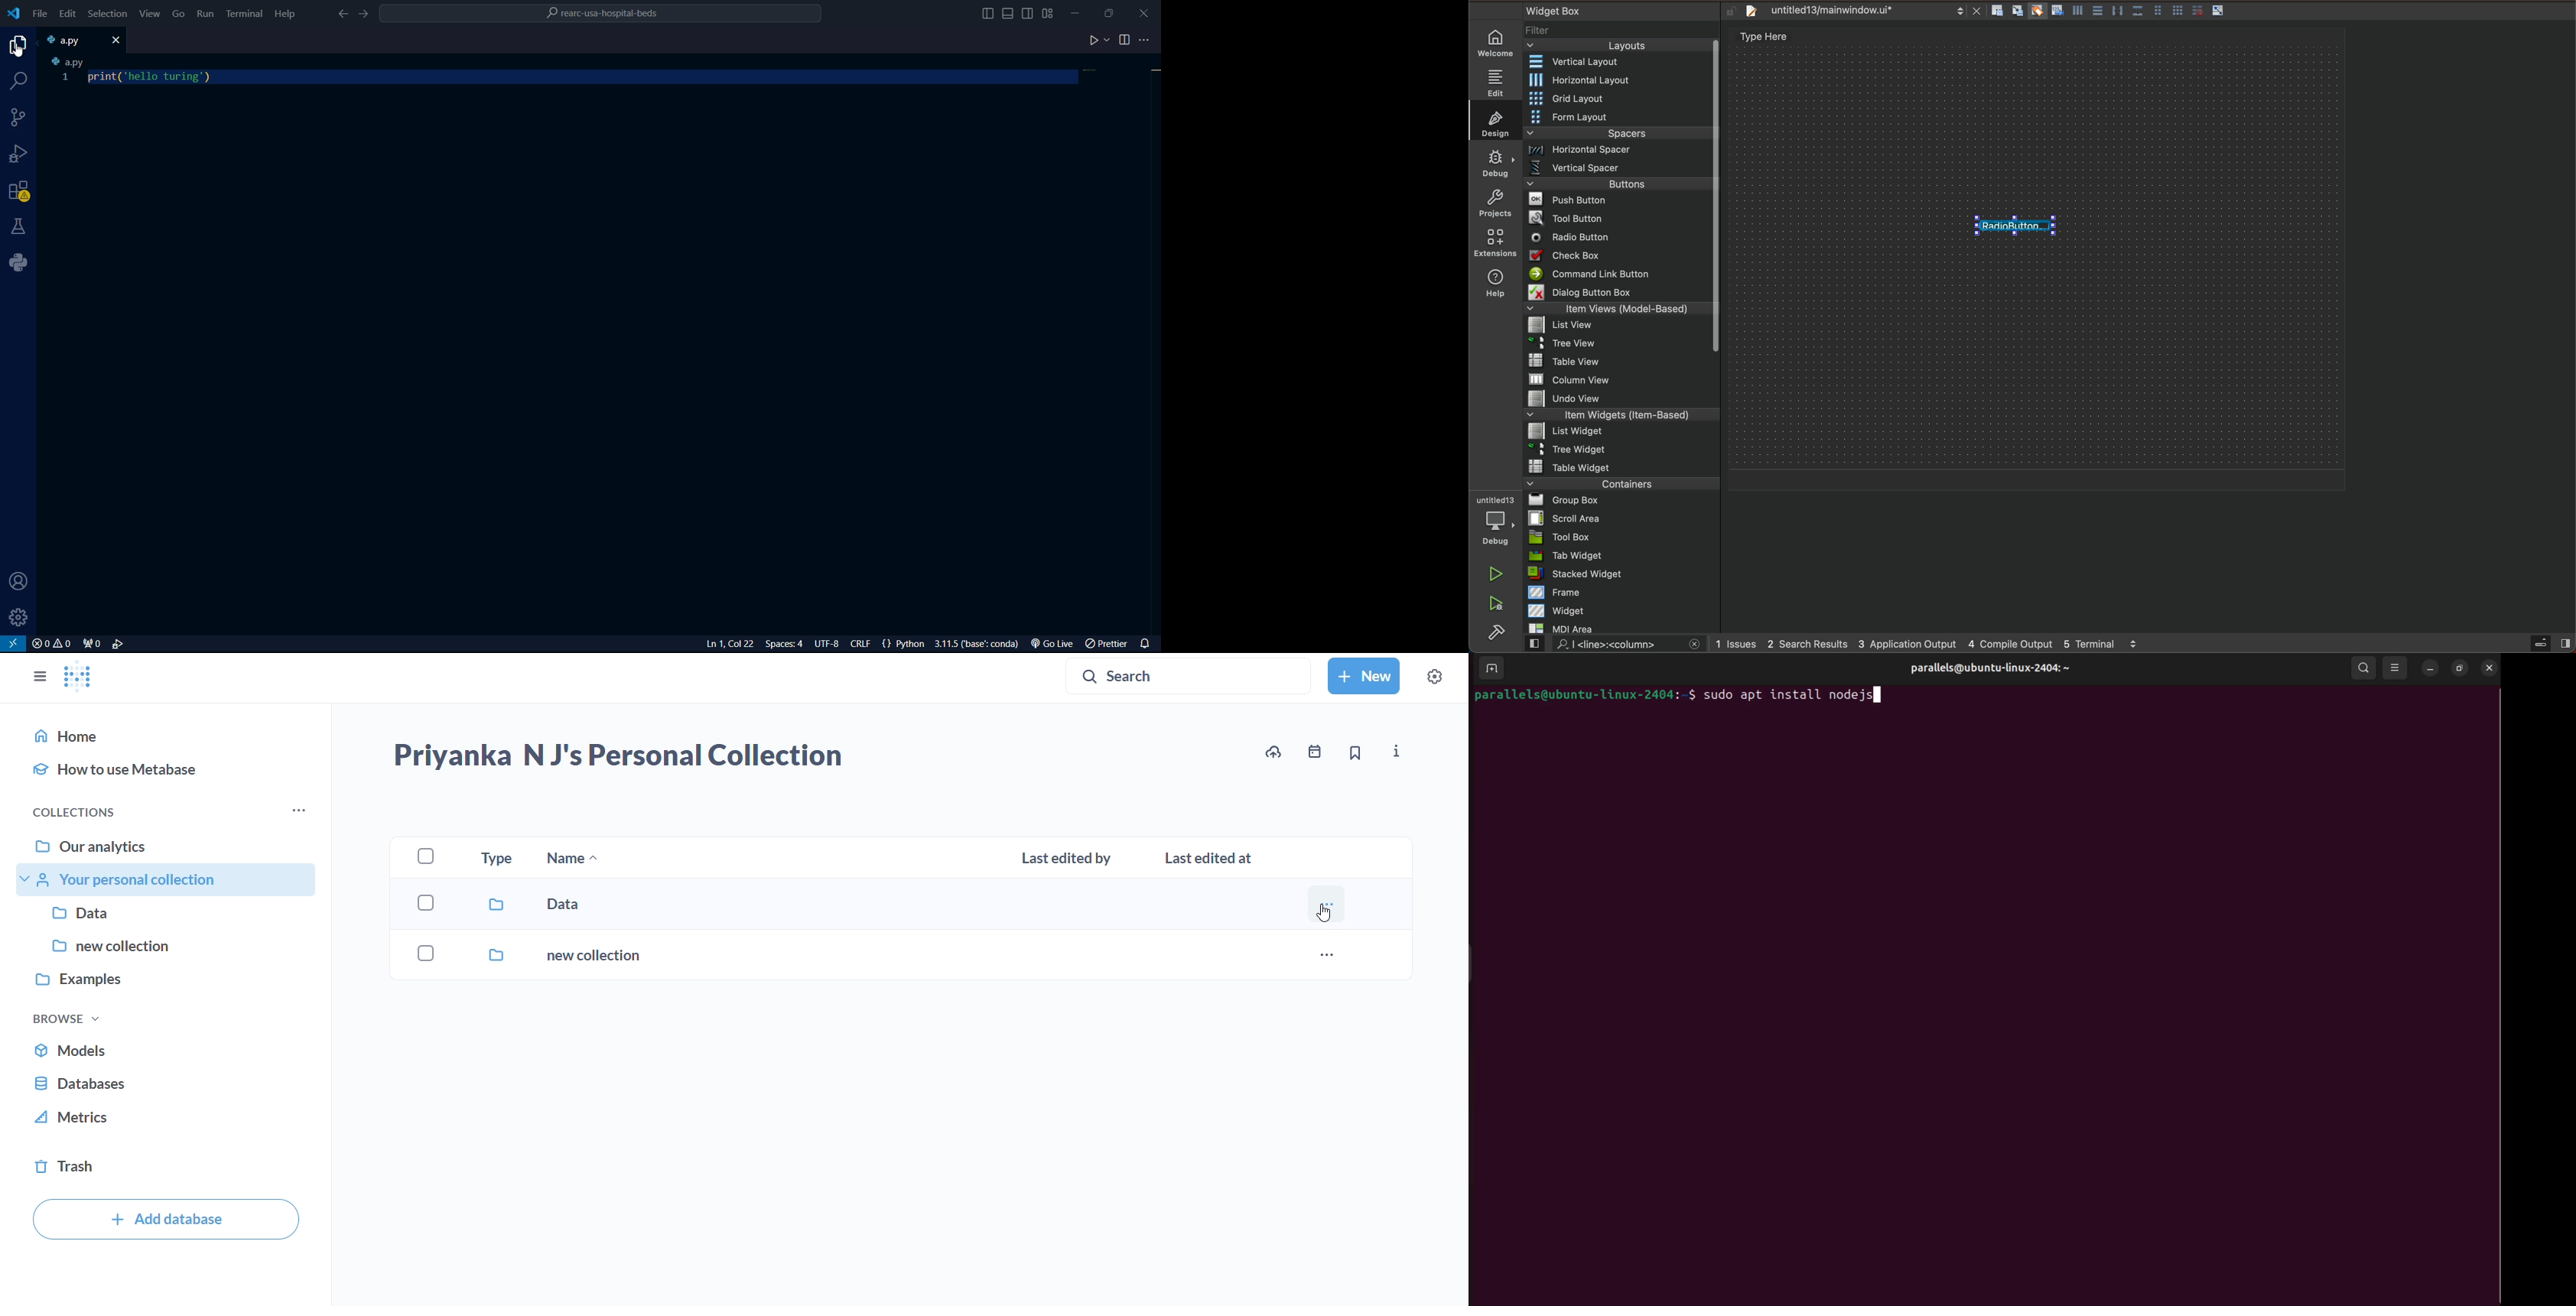 The width and height of the screenshot is (2576, 1316). Describe the element at coordinates (1619, 187) in the screenshot. I see `` at that location.